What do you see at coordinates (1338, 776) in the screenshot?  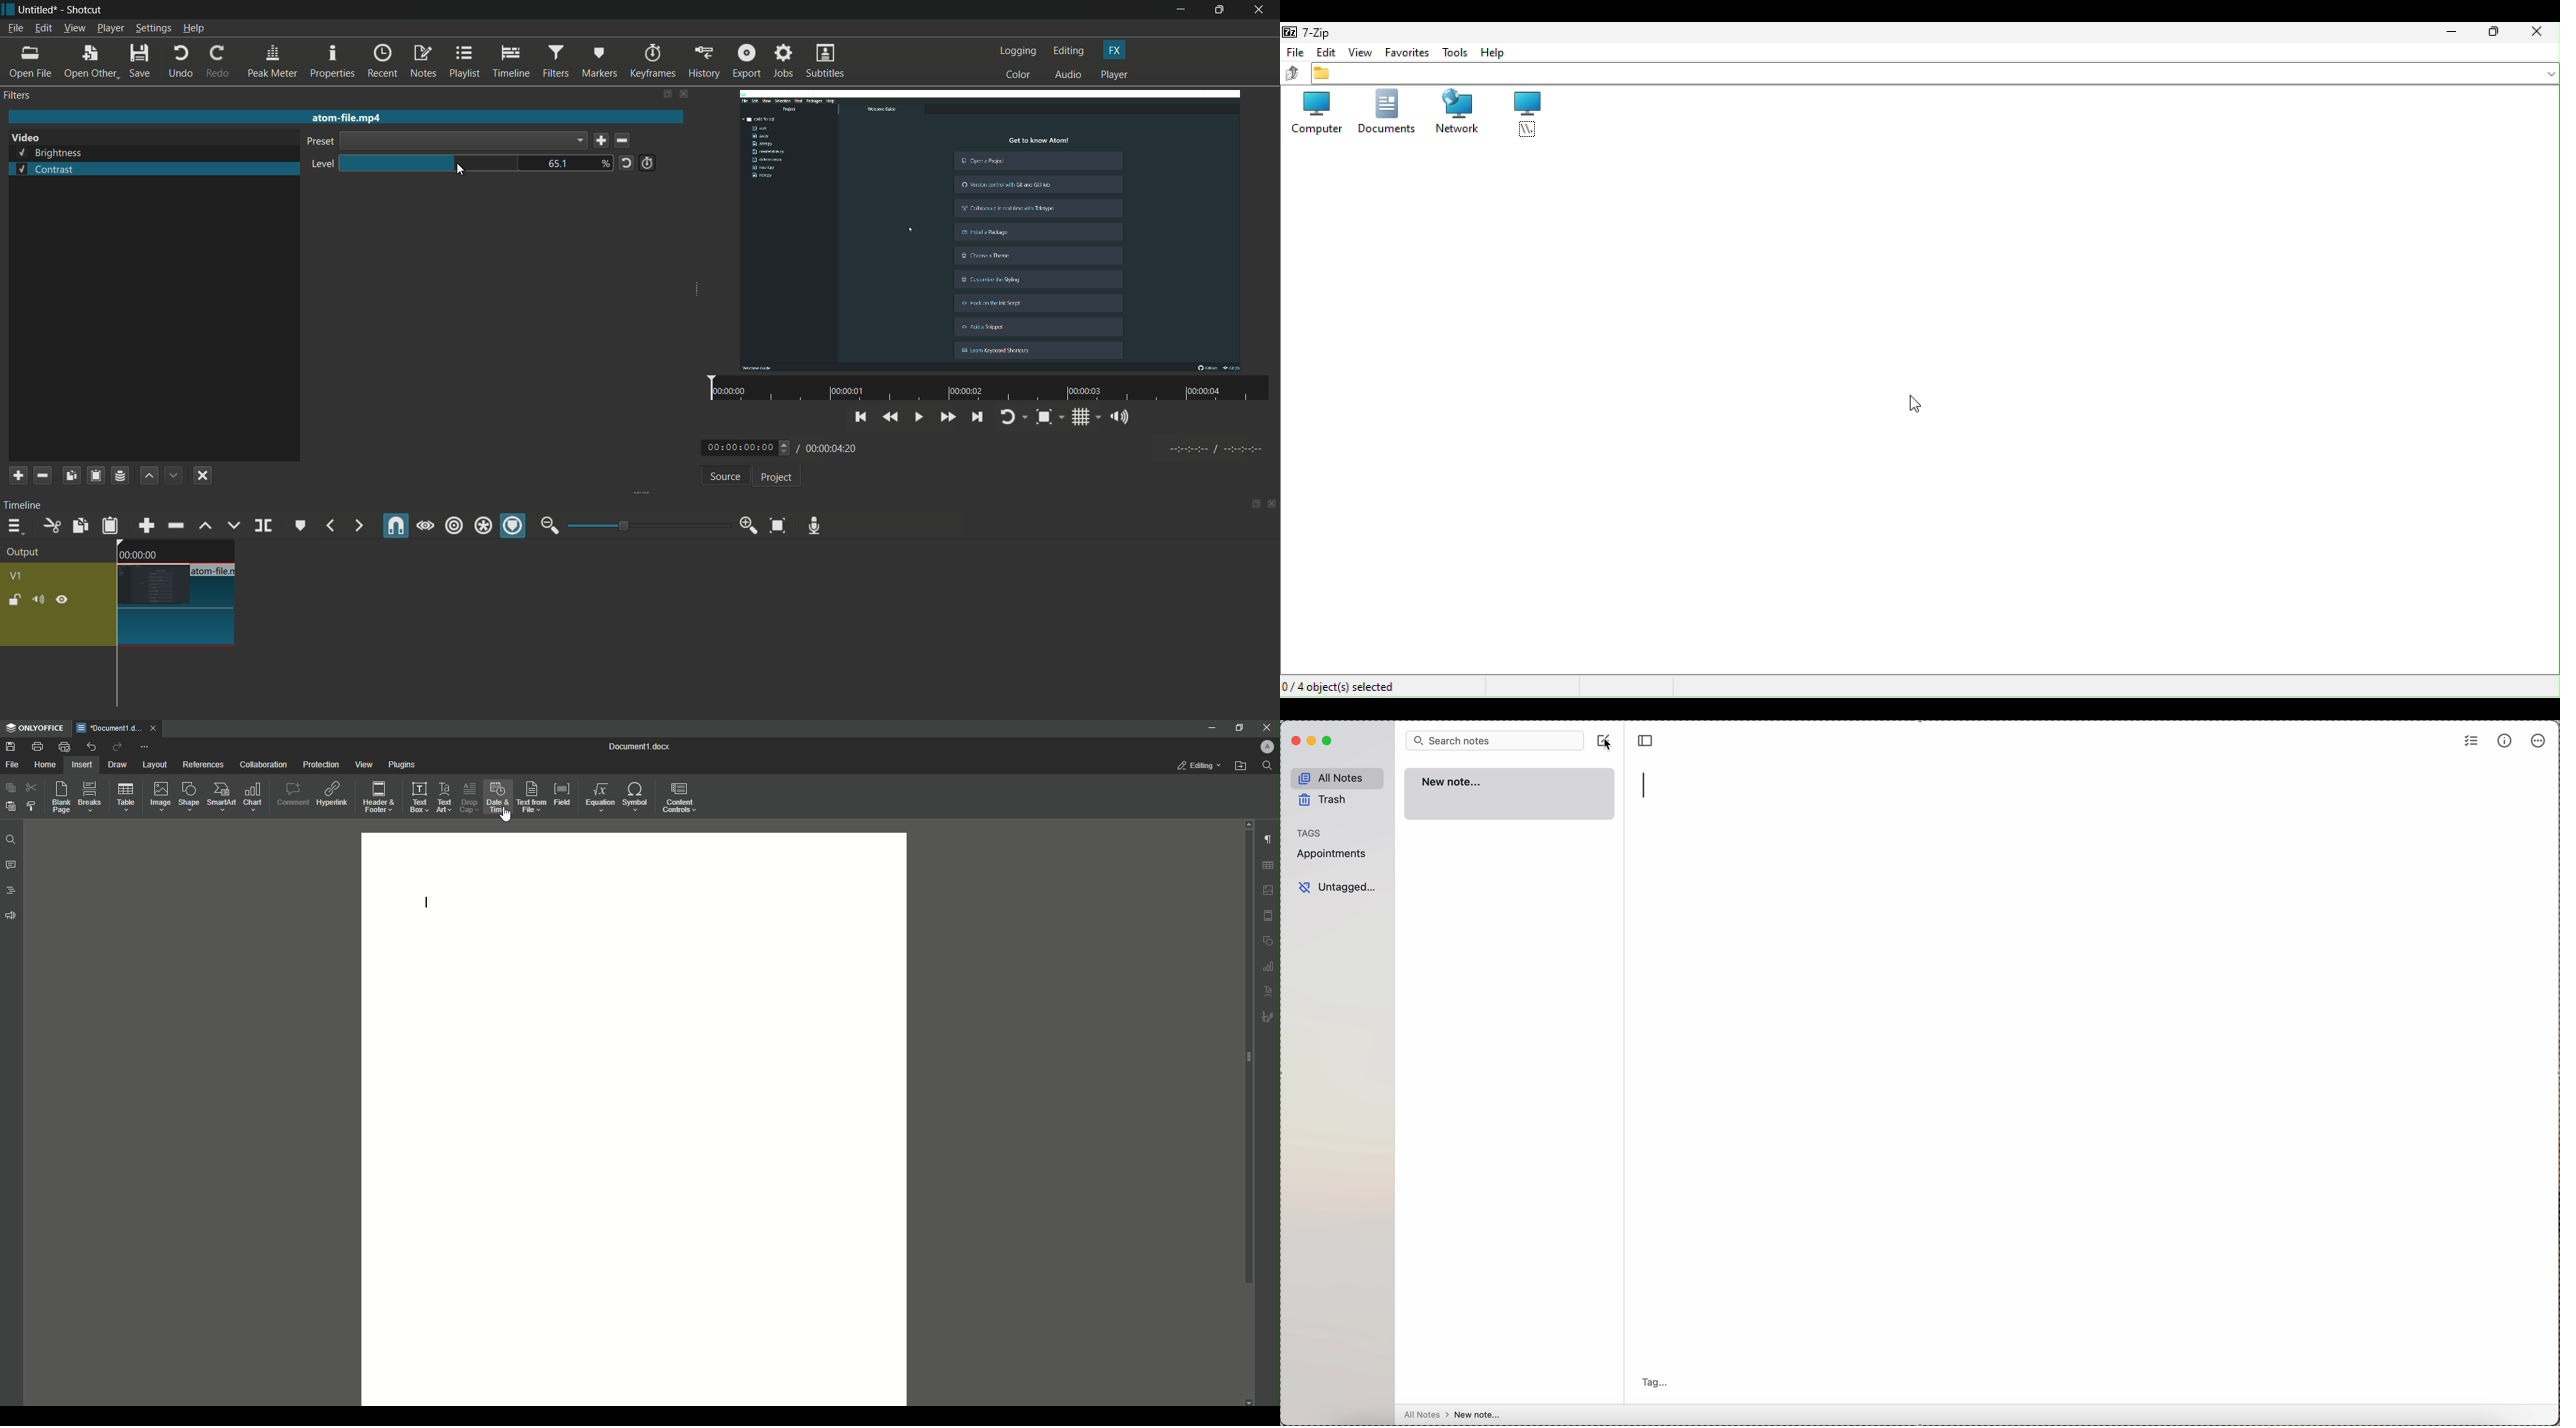 I see `all notes` at bounding box center [1338, 776].